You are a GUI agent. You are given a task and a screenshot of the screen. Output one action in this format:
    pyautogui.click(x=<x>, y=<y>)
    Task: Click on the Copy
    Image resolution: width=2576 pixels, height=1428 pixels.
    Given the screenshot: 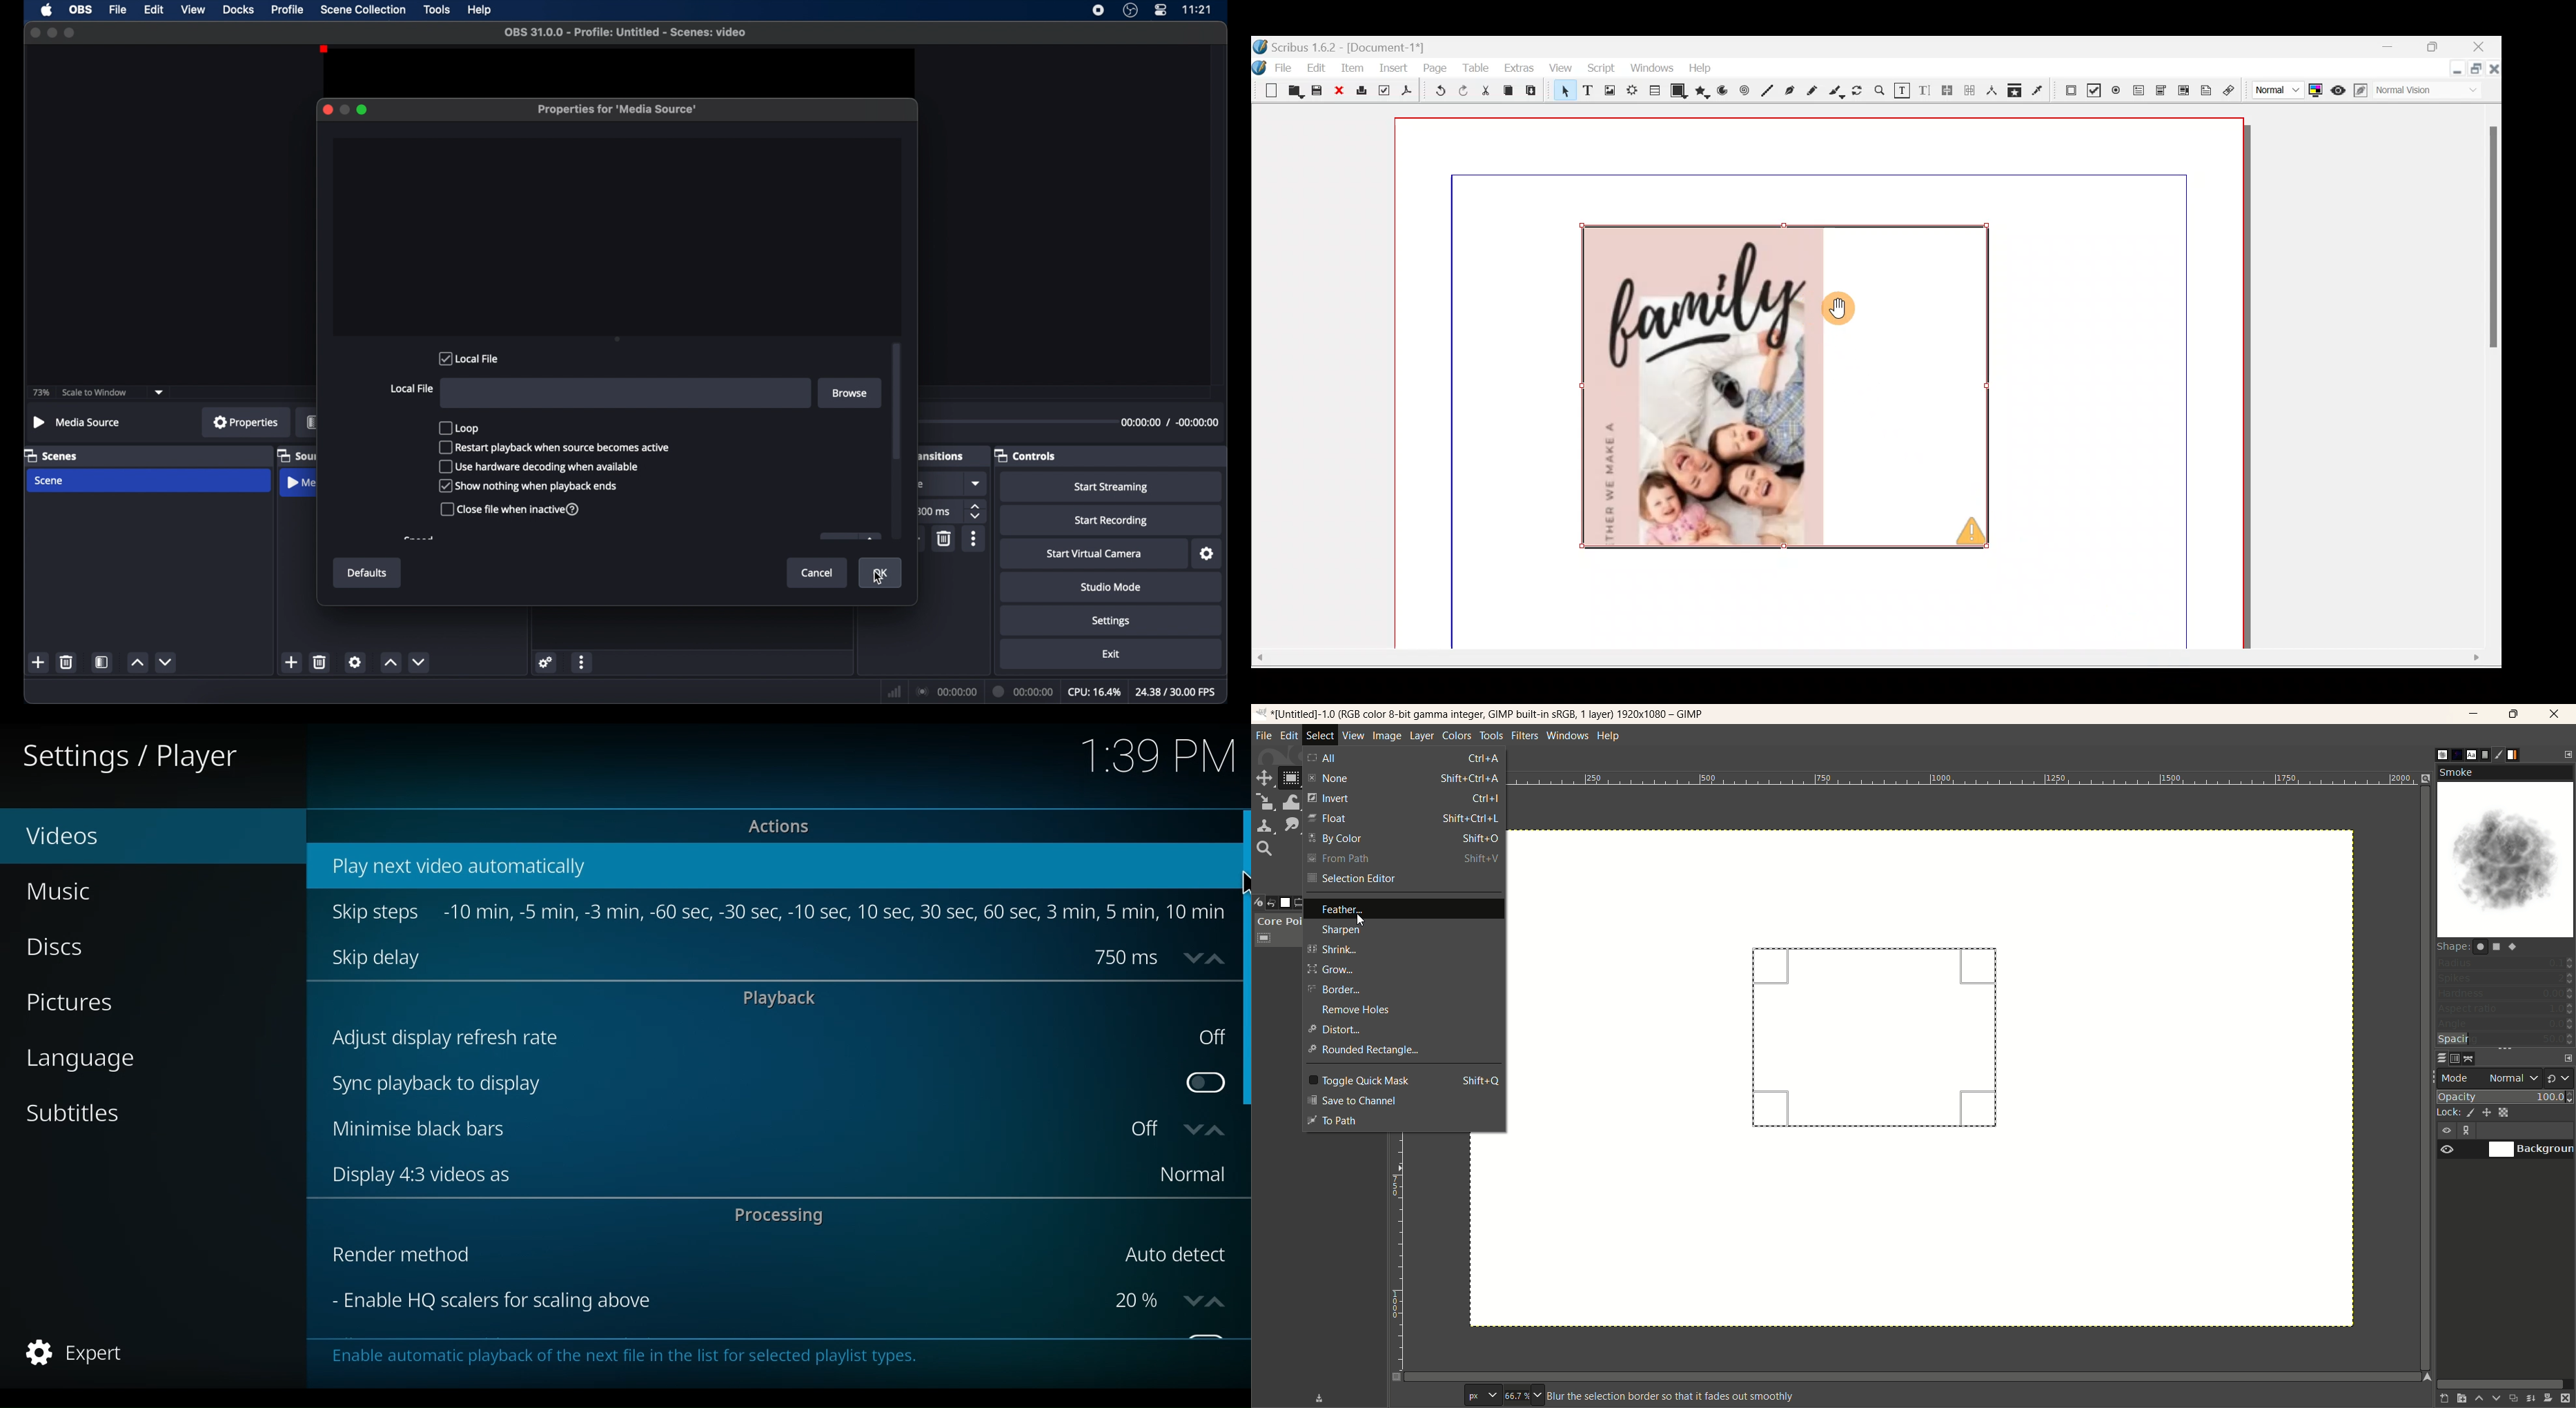 What is the action you would take?
    pyautogui.click(x=1509, y=91)
    